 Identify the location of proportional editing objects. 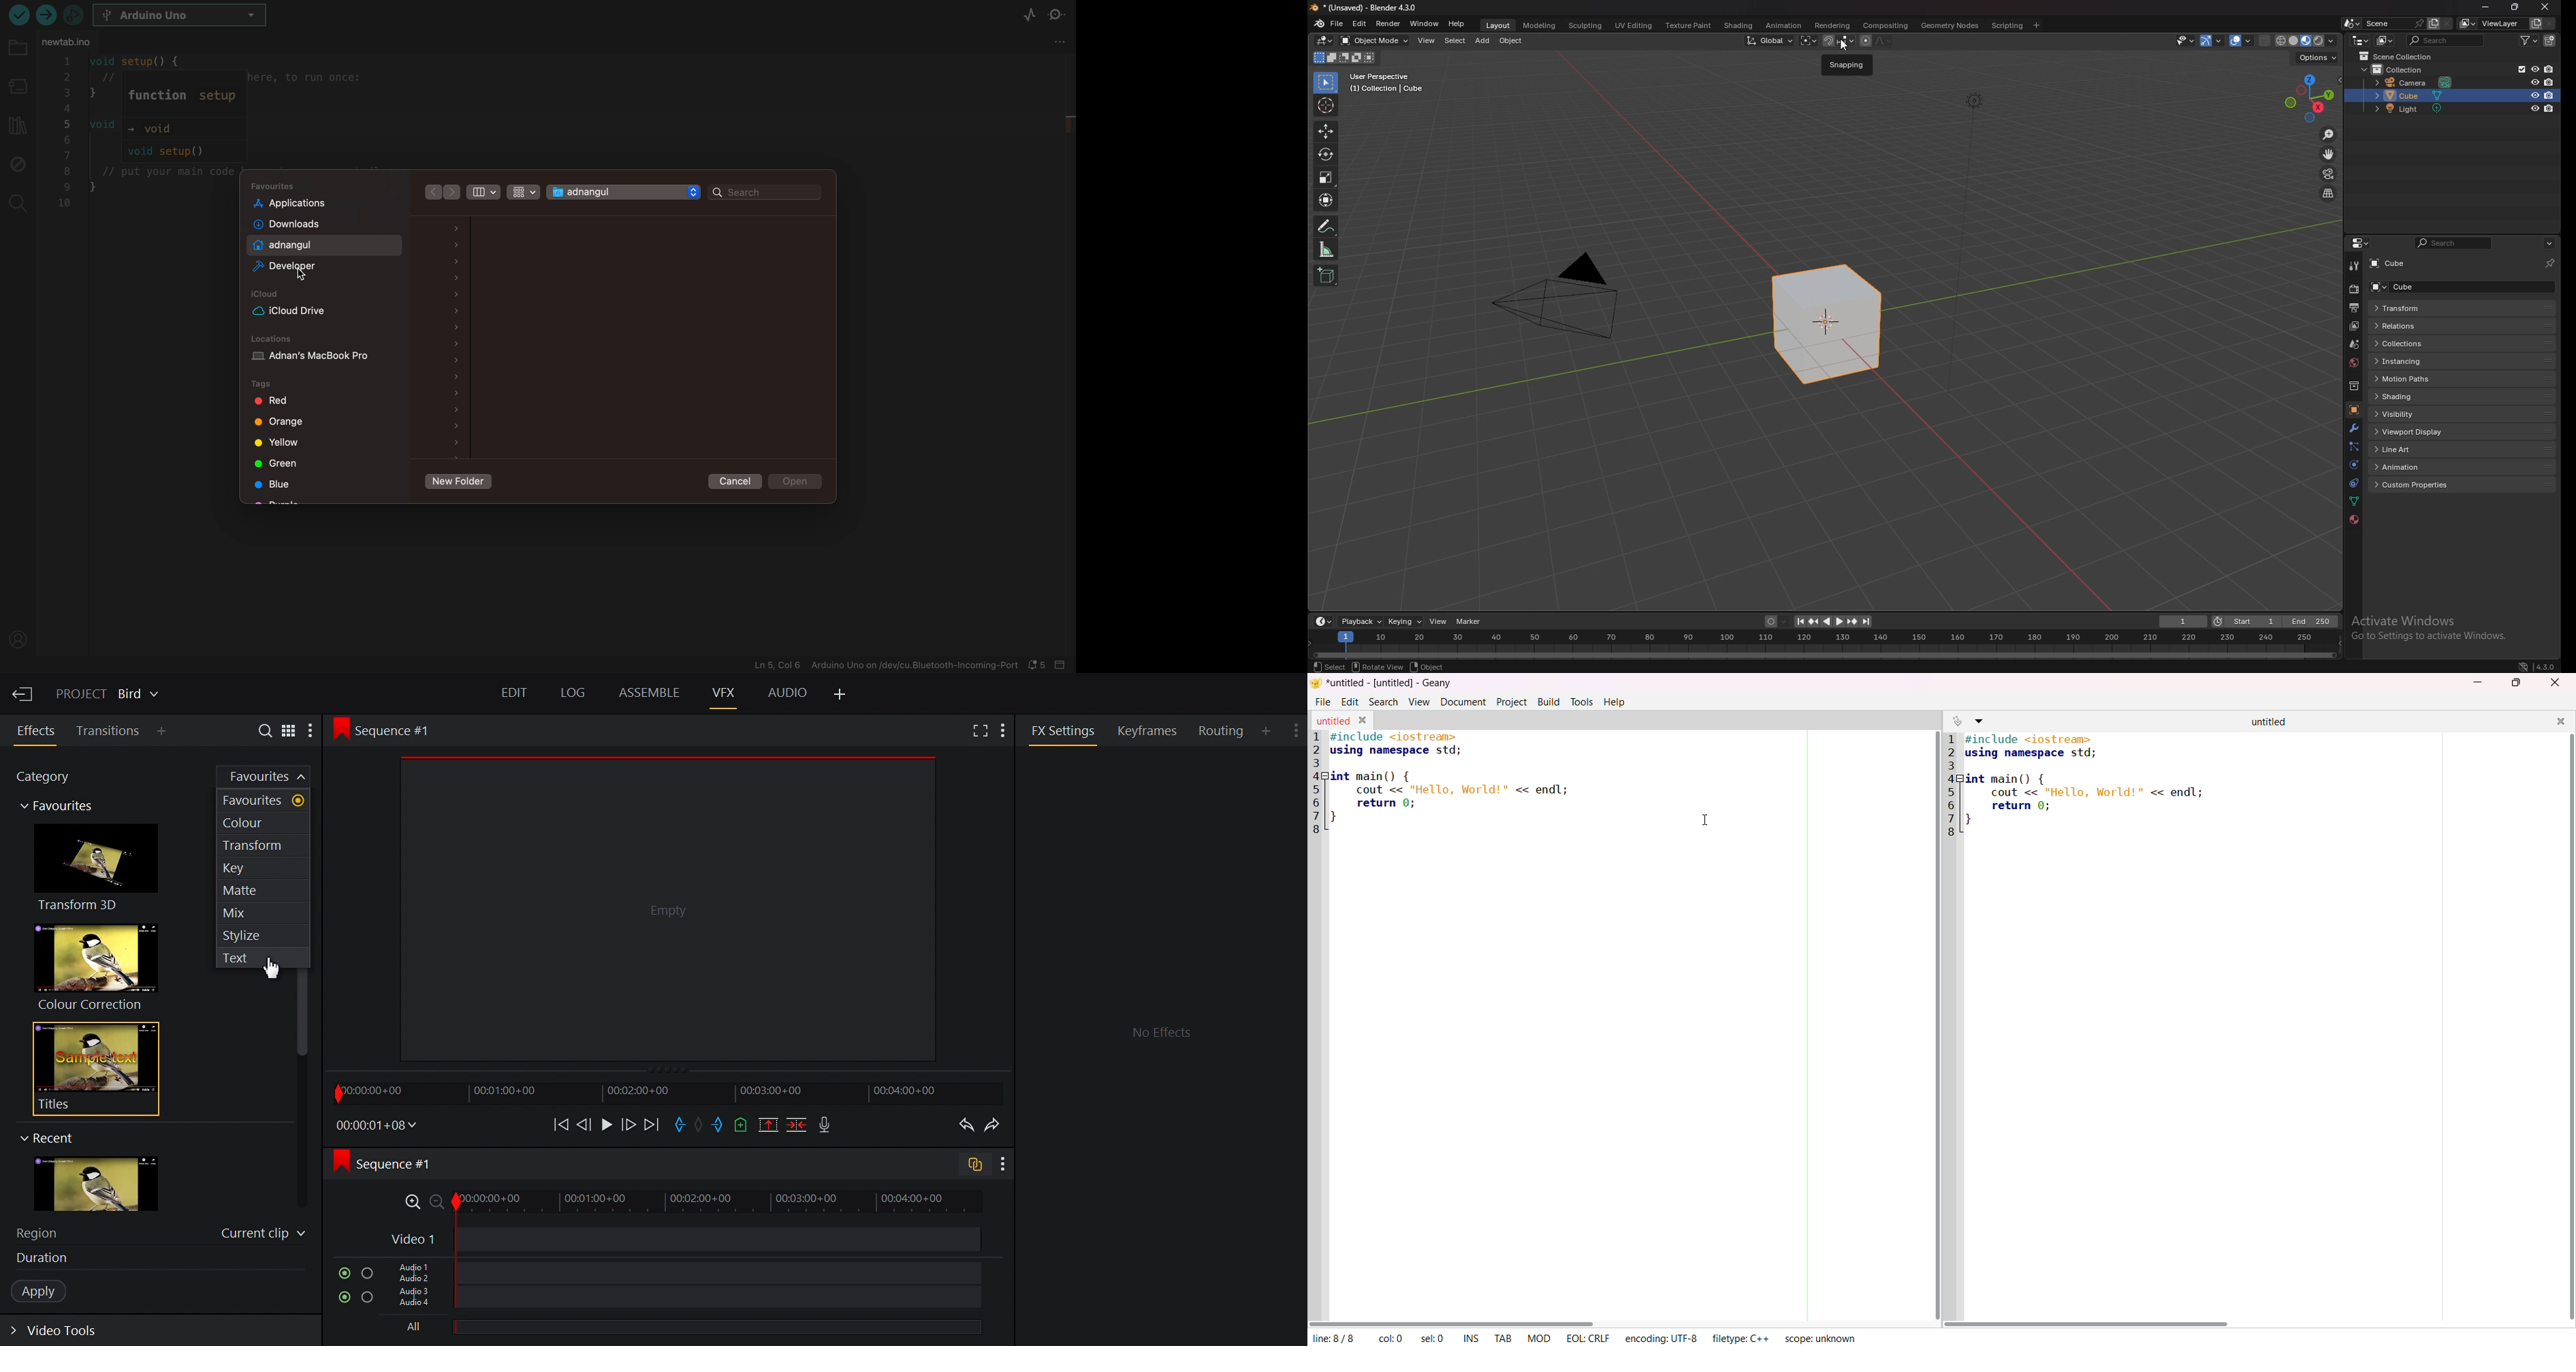
(1865, 41).